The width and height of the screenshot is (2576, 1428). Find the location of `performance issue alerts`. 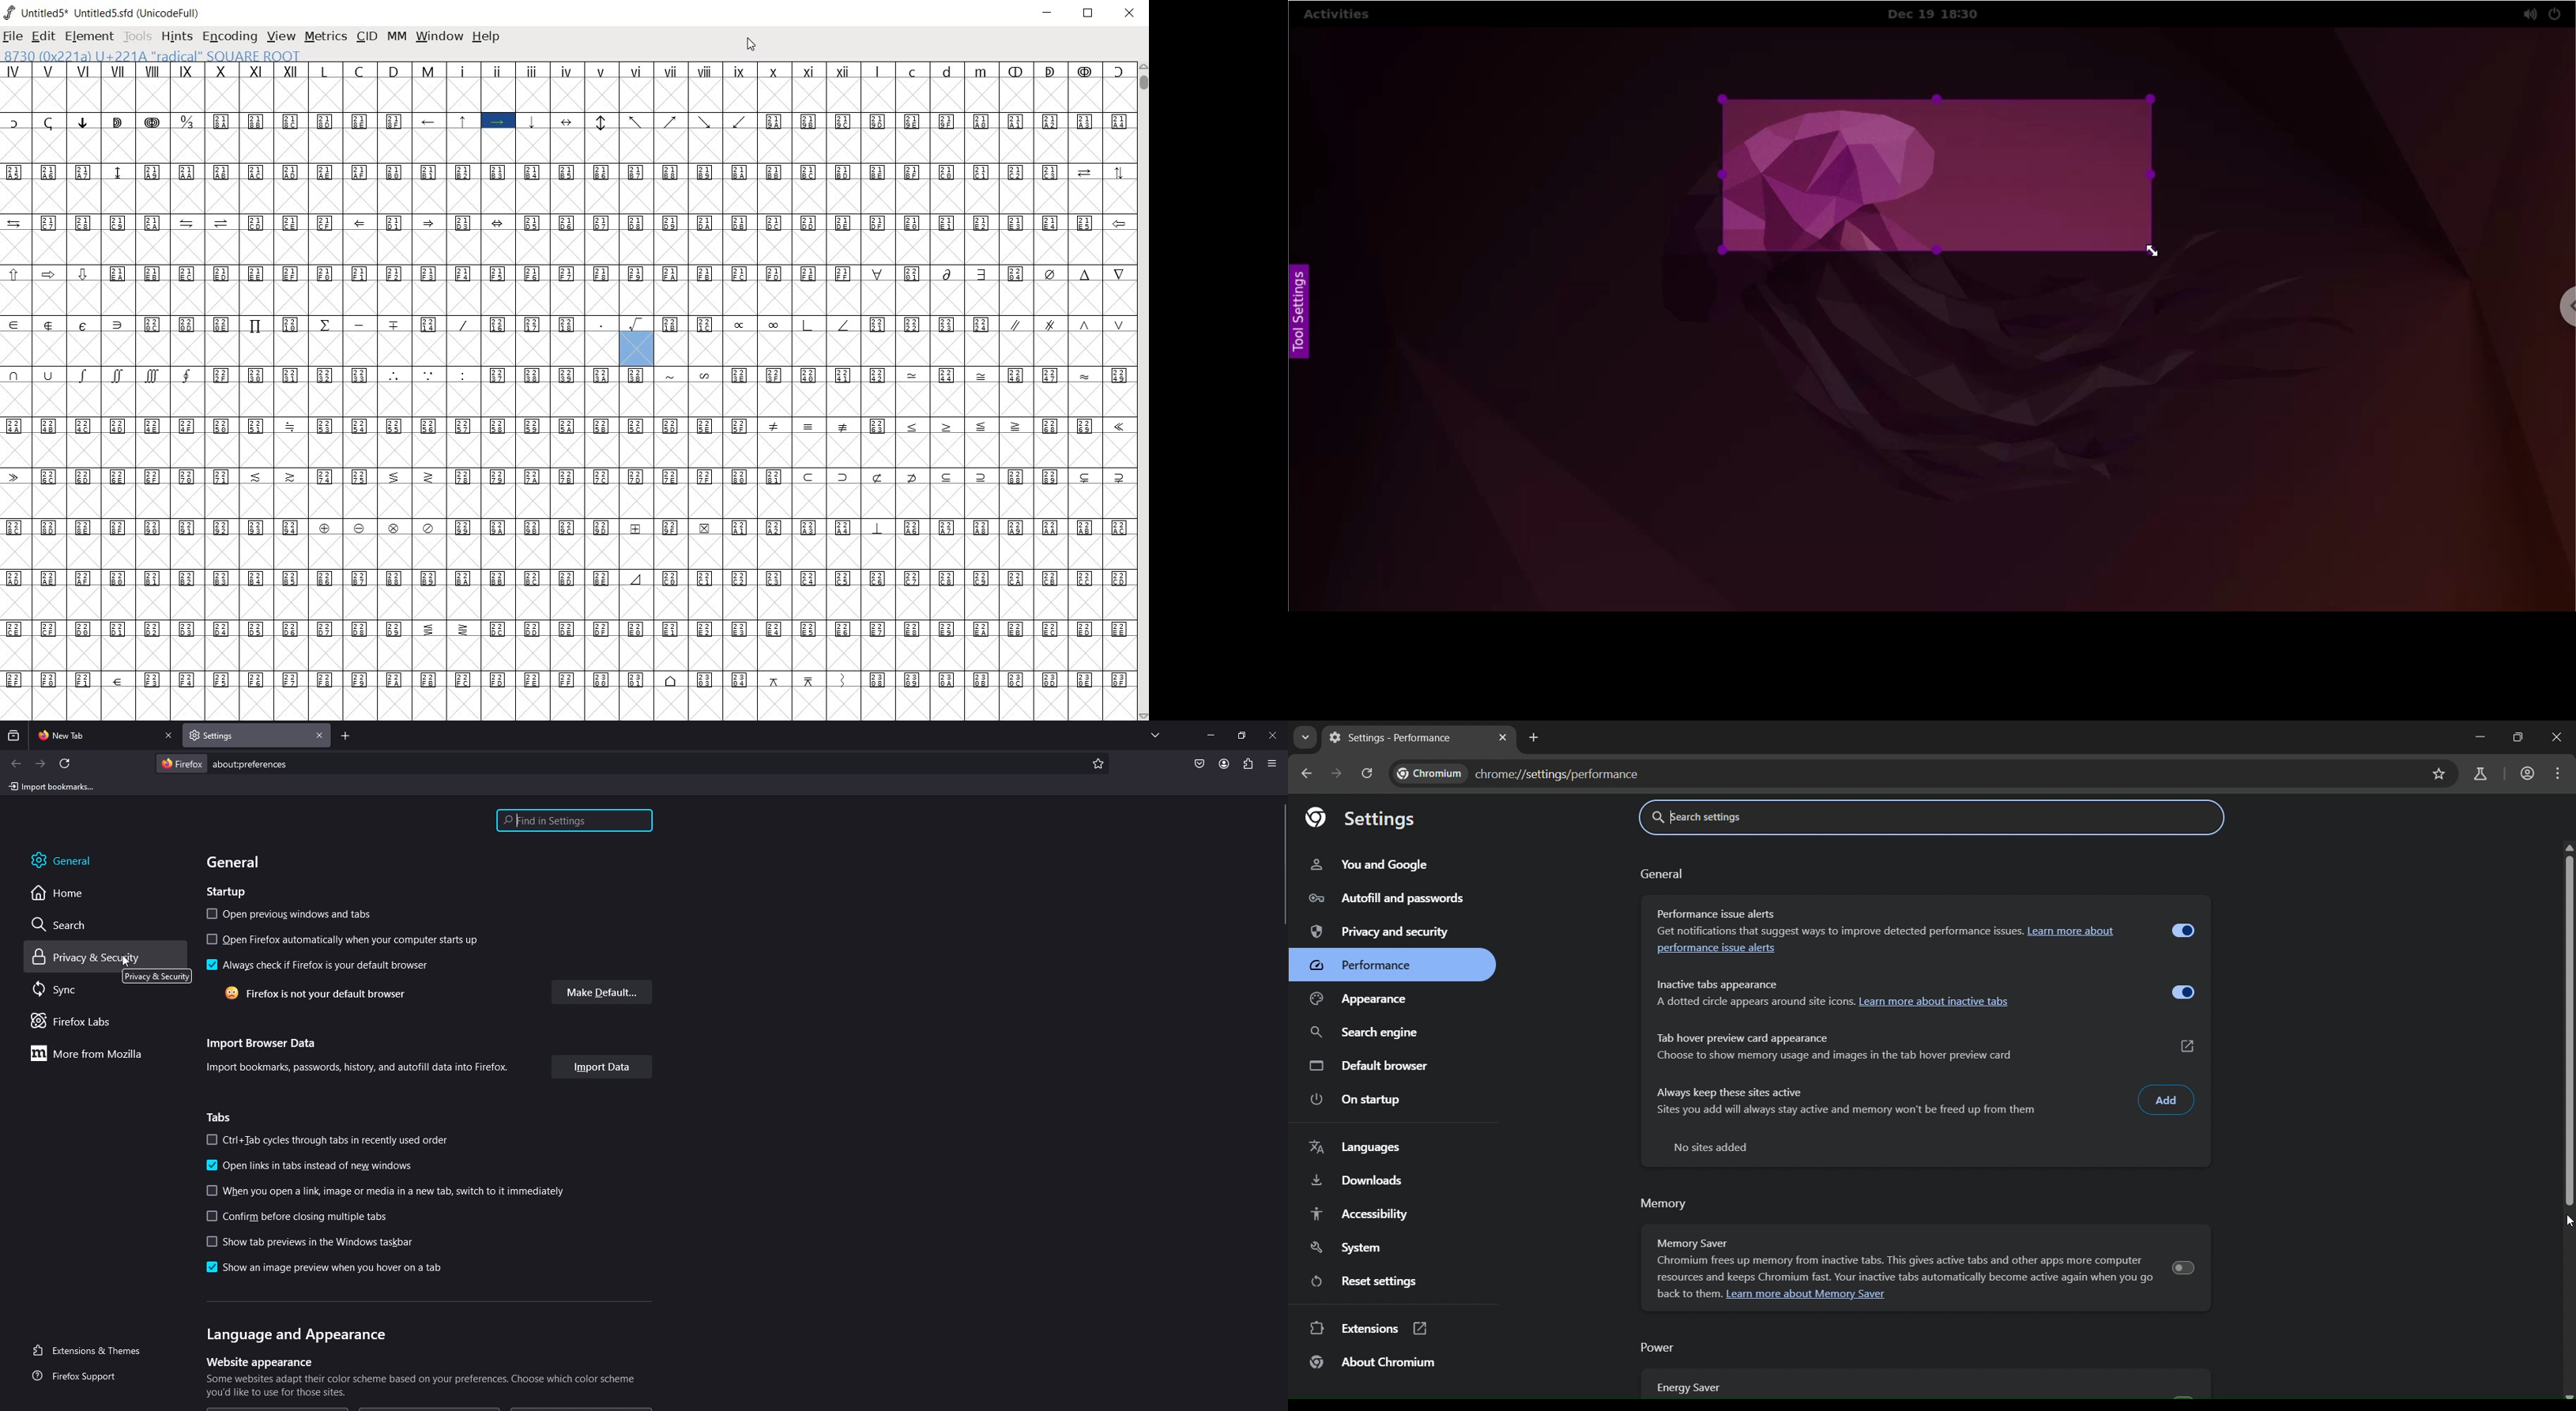

performance issue alerts is located at coordinates (1715, 949).